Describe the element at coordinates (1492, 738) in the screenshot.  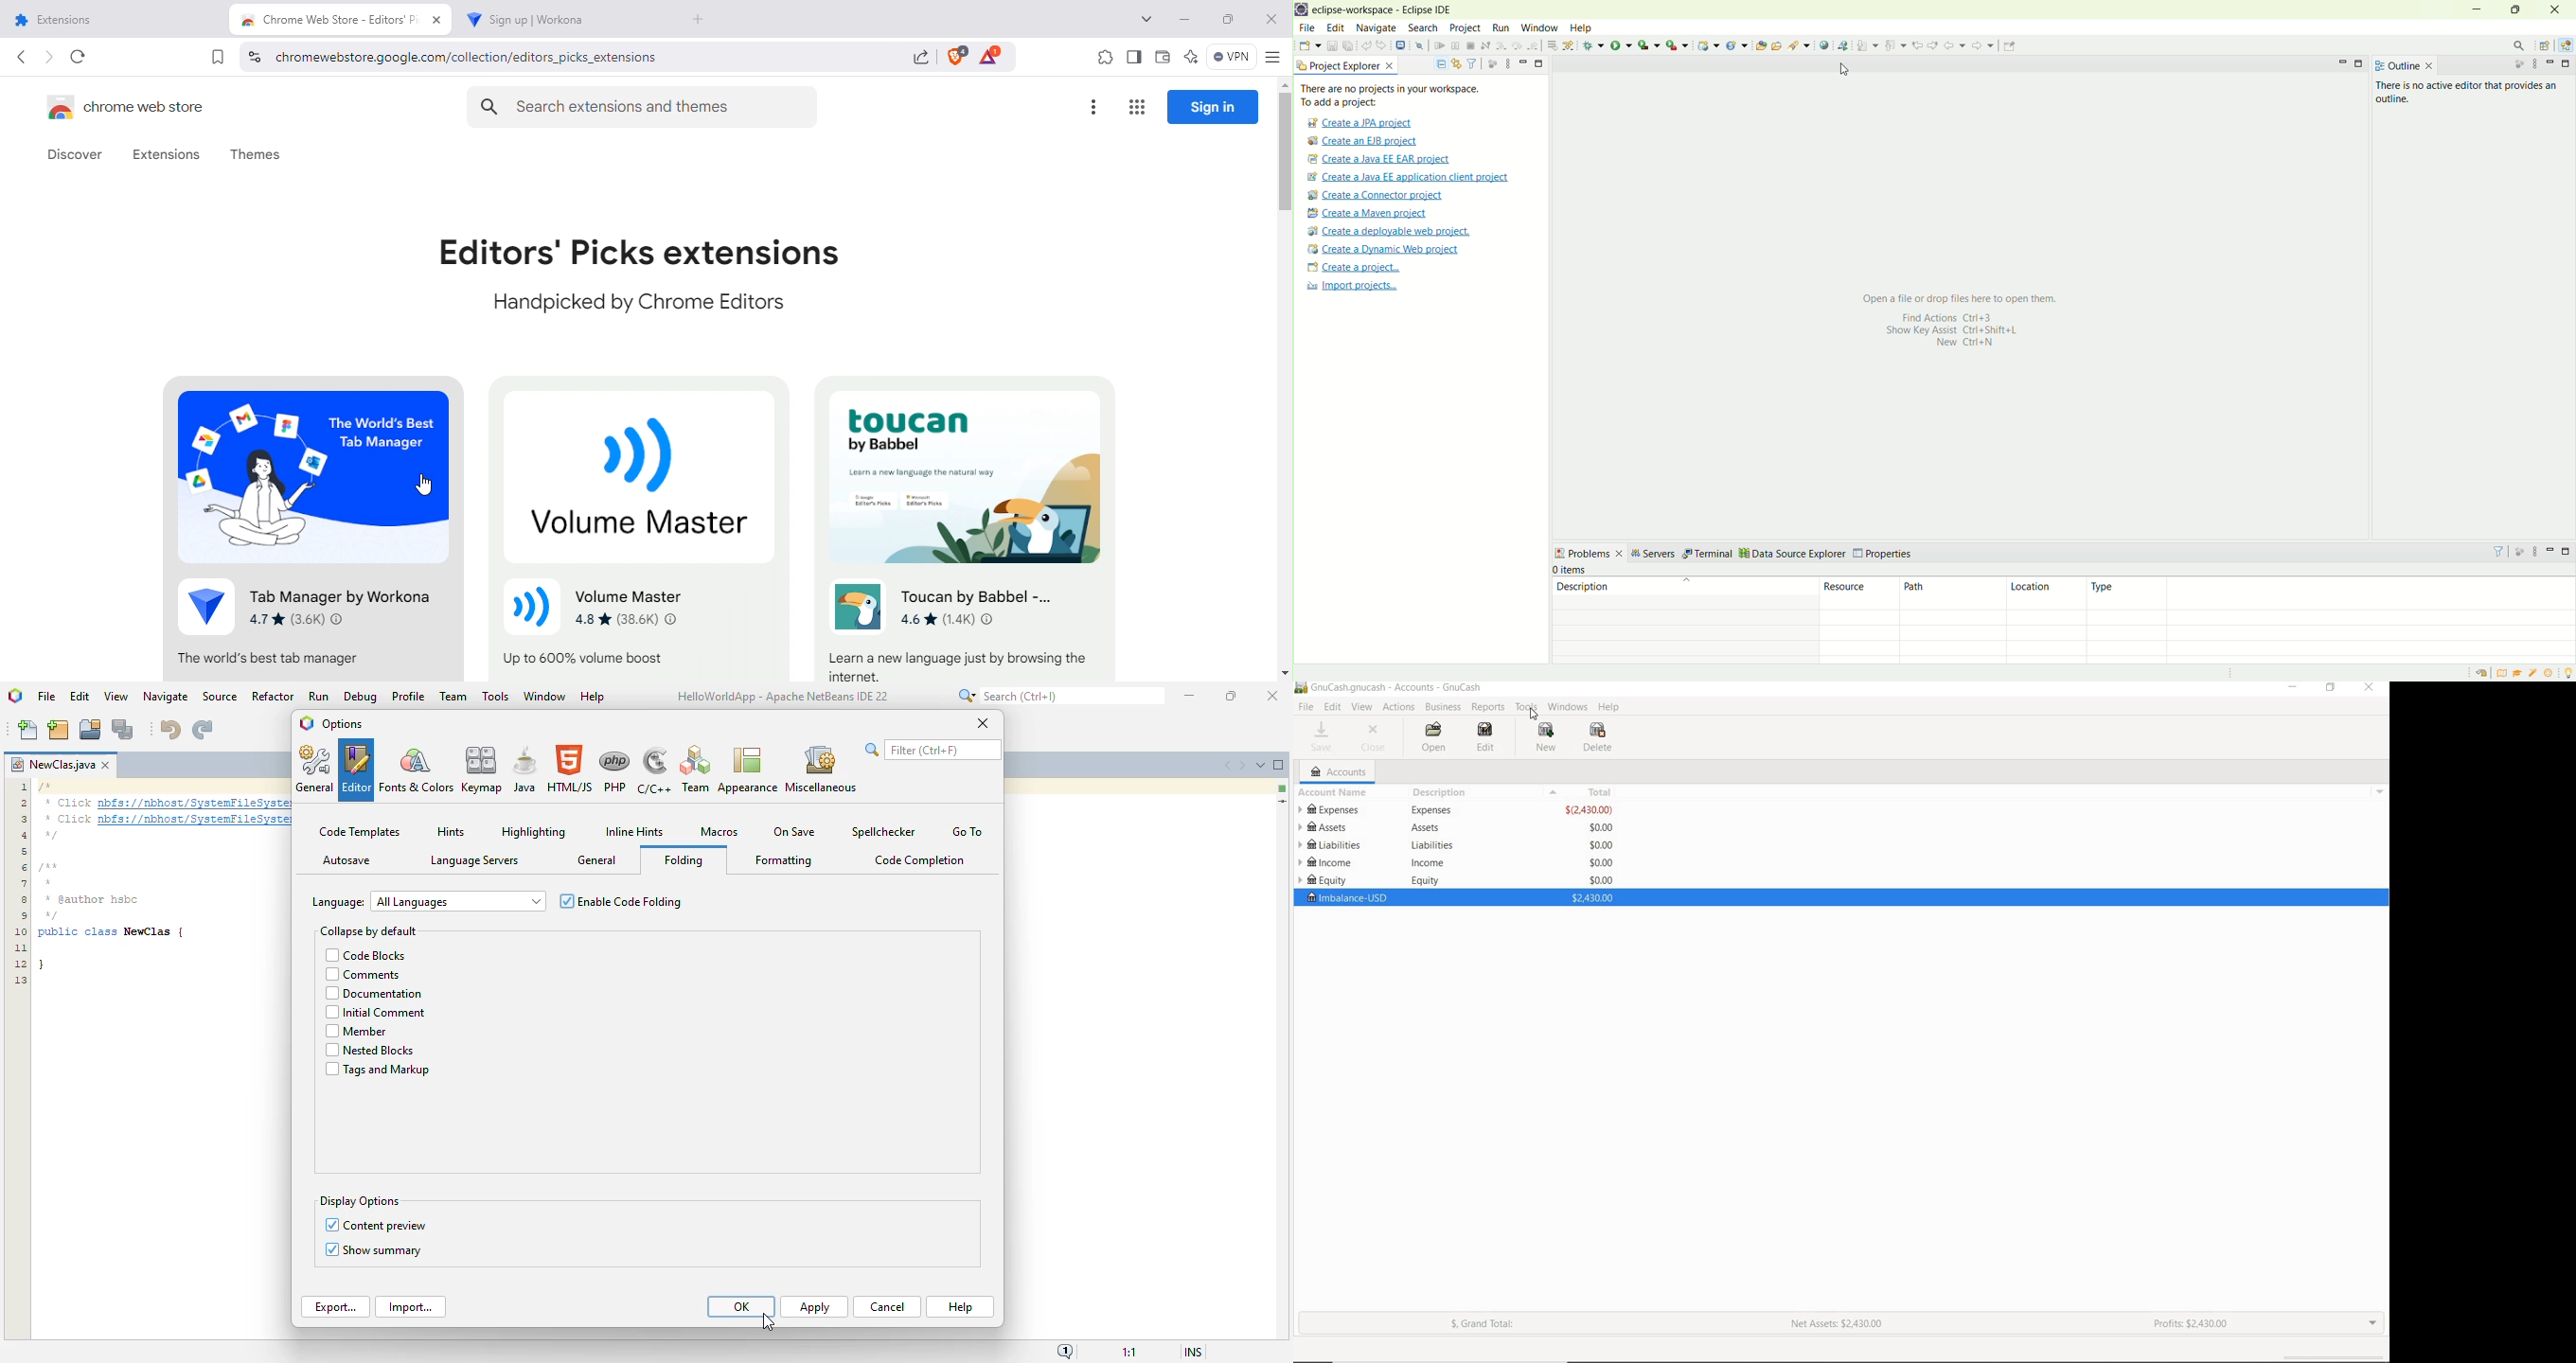
I see `EDIT` at that location.